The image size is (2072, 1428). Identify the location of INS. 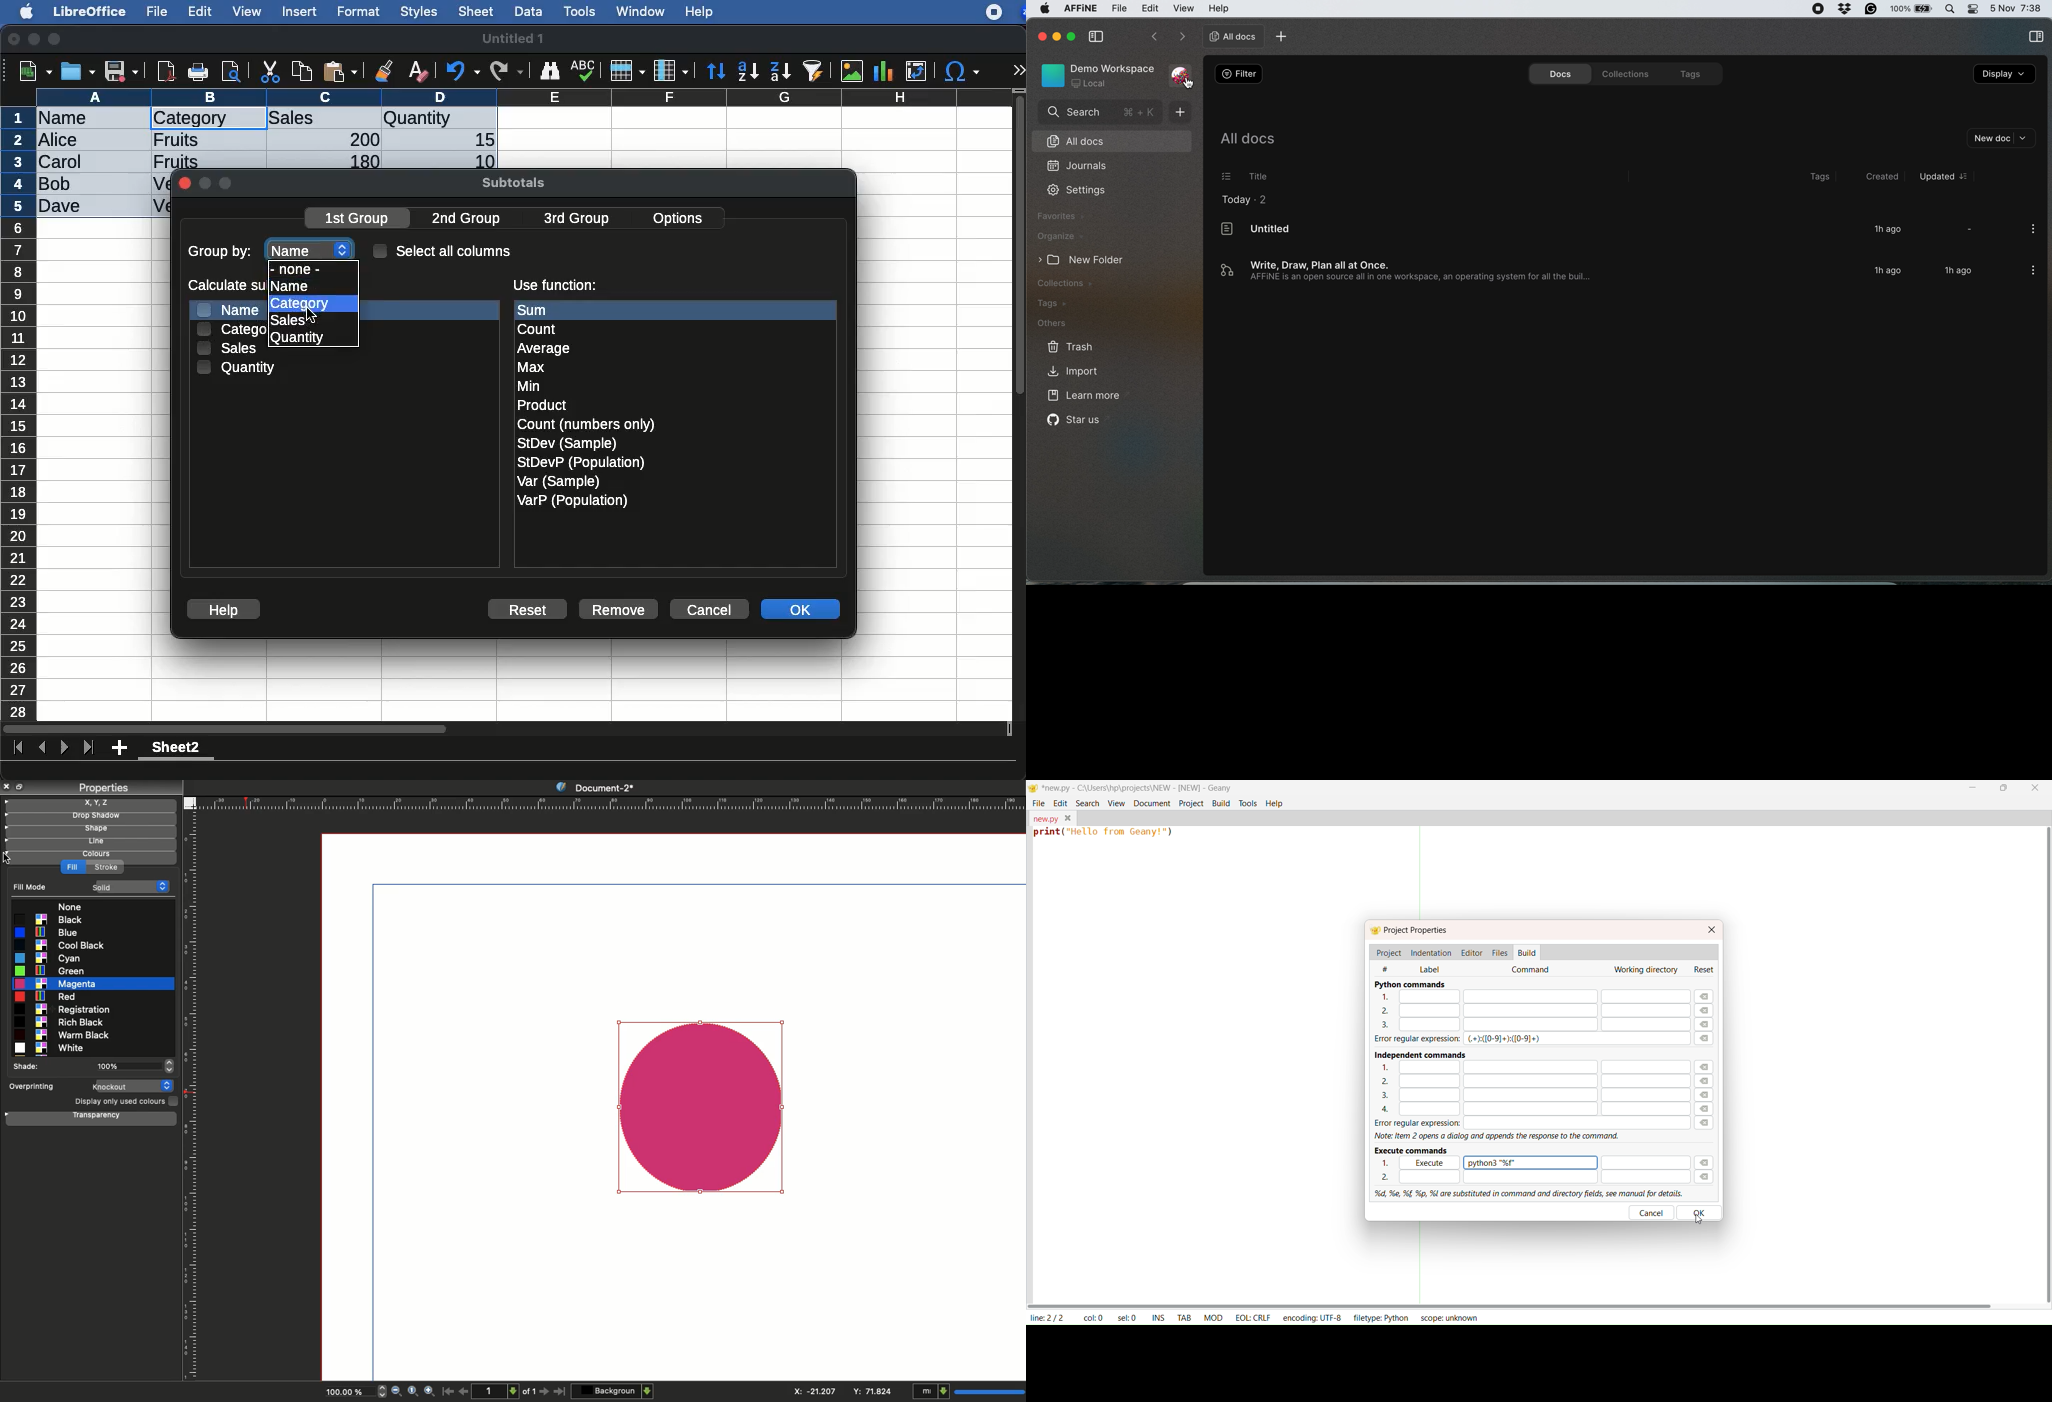
(1159, 1317).